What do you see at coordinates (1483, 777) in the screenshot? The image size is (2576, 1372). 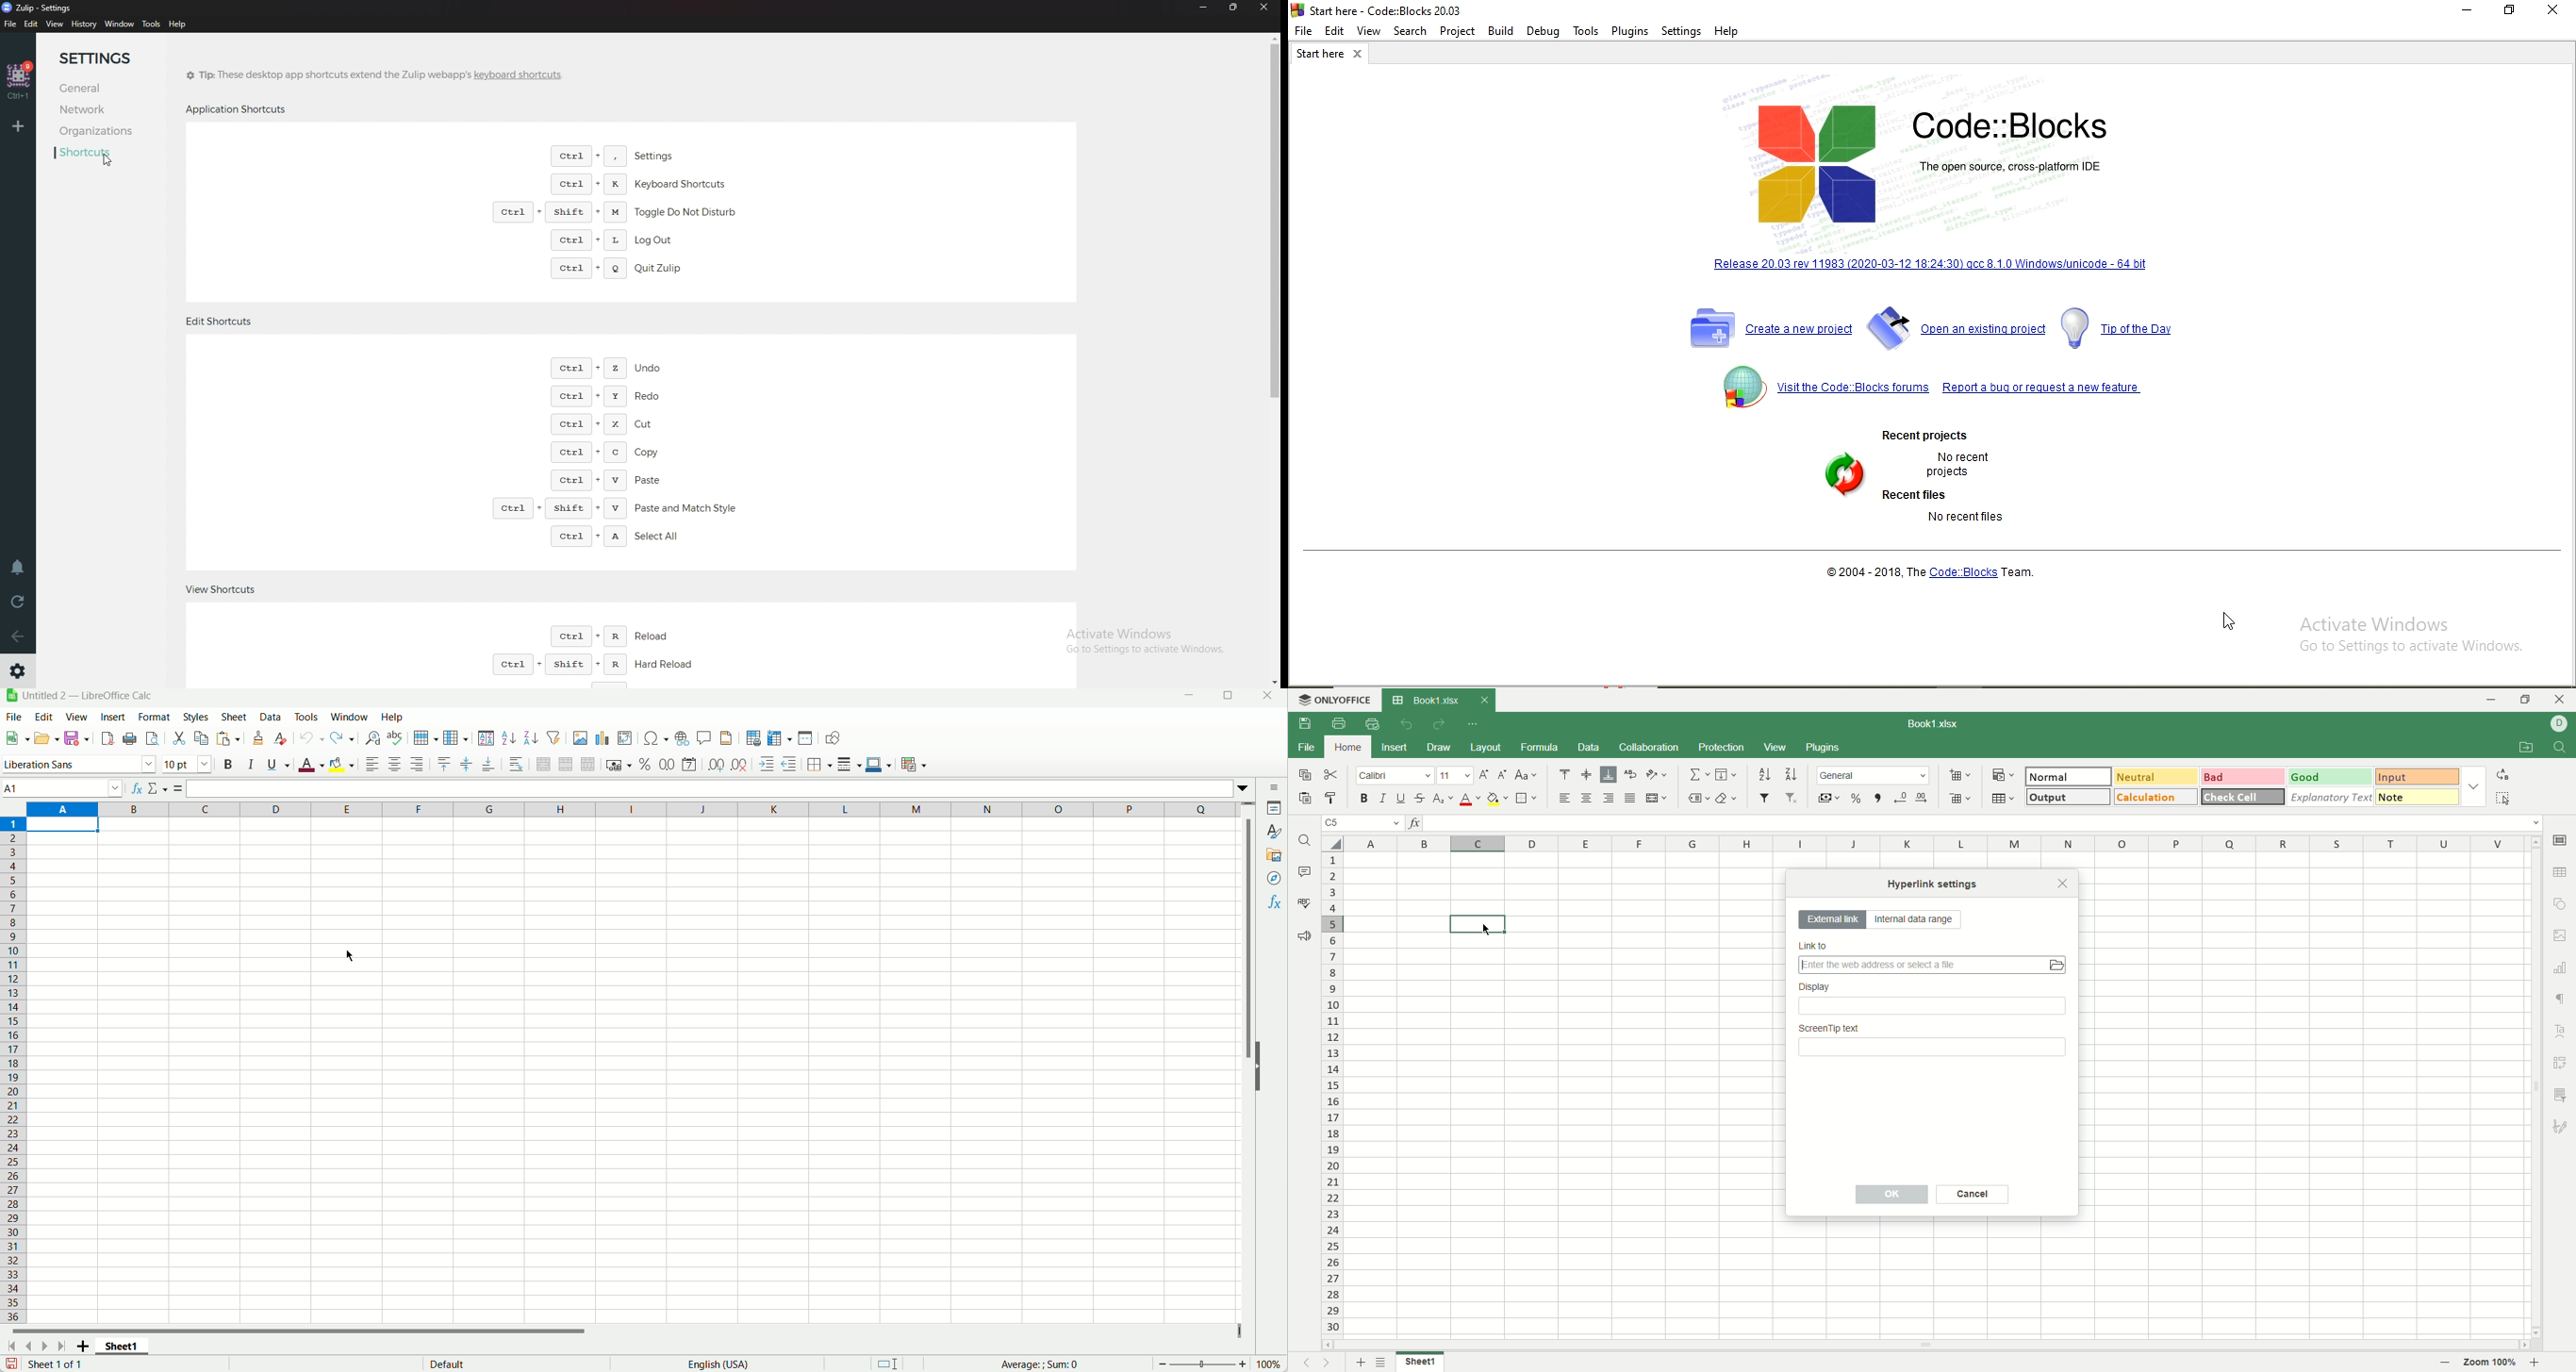 I see `increase font size` at bounding box center [1483, 777].